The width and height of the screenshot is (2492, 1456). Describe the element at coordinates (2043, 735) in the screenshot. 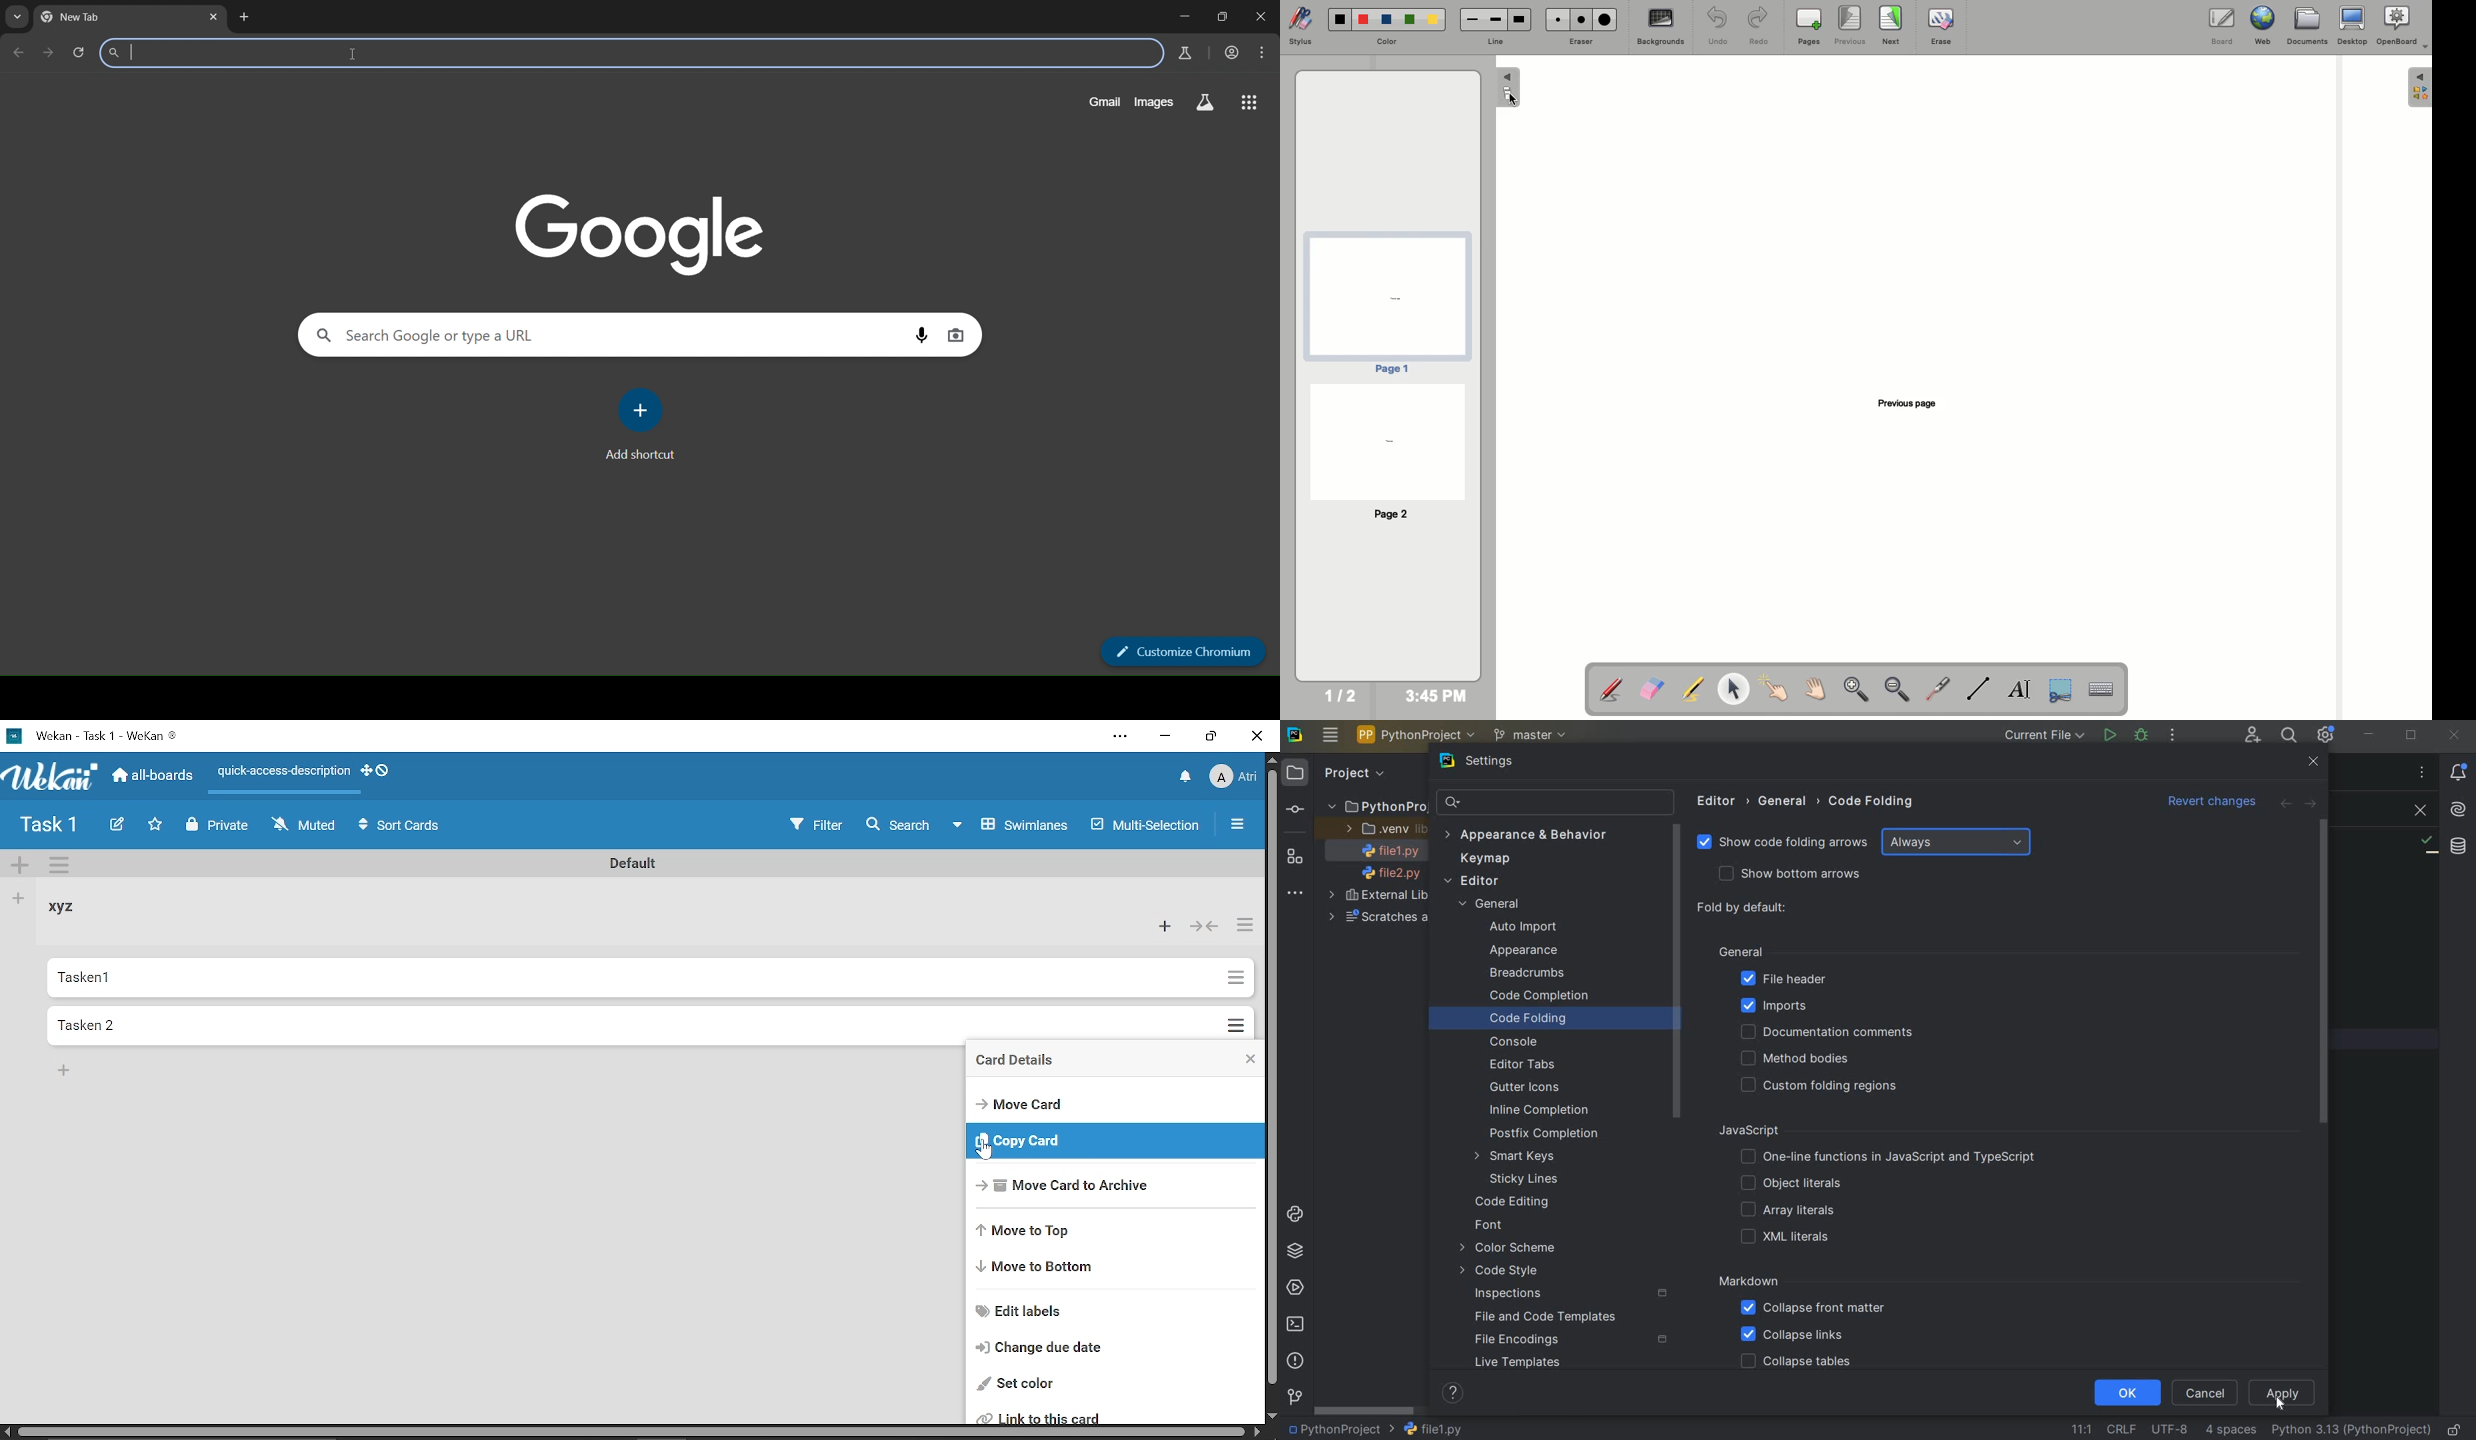

I see `CURRENT FILE` at that location.